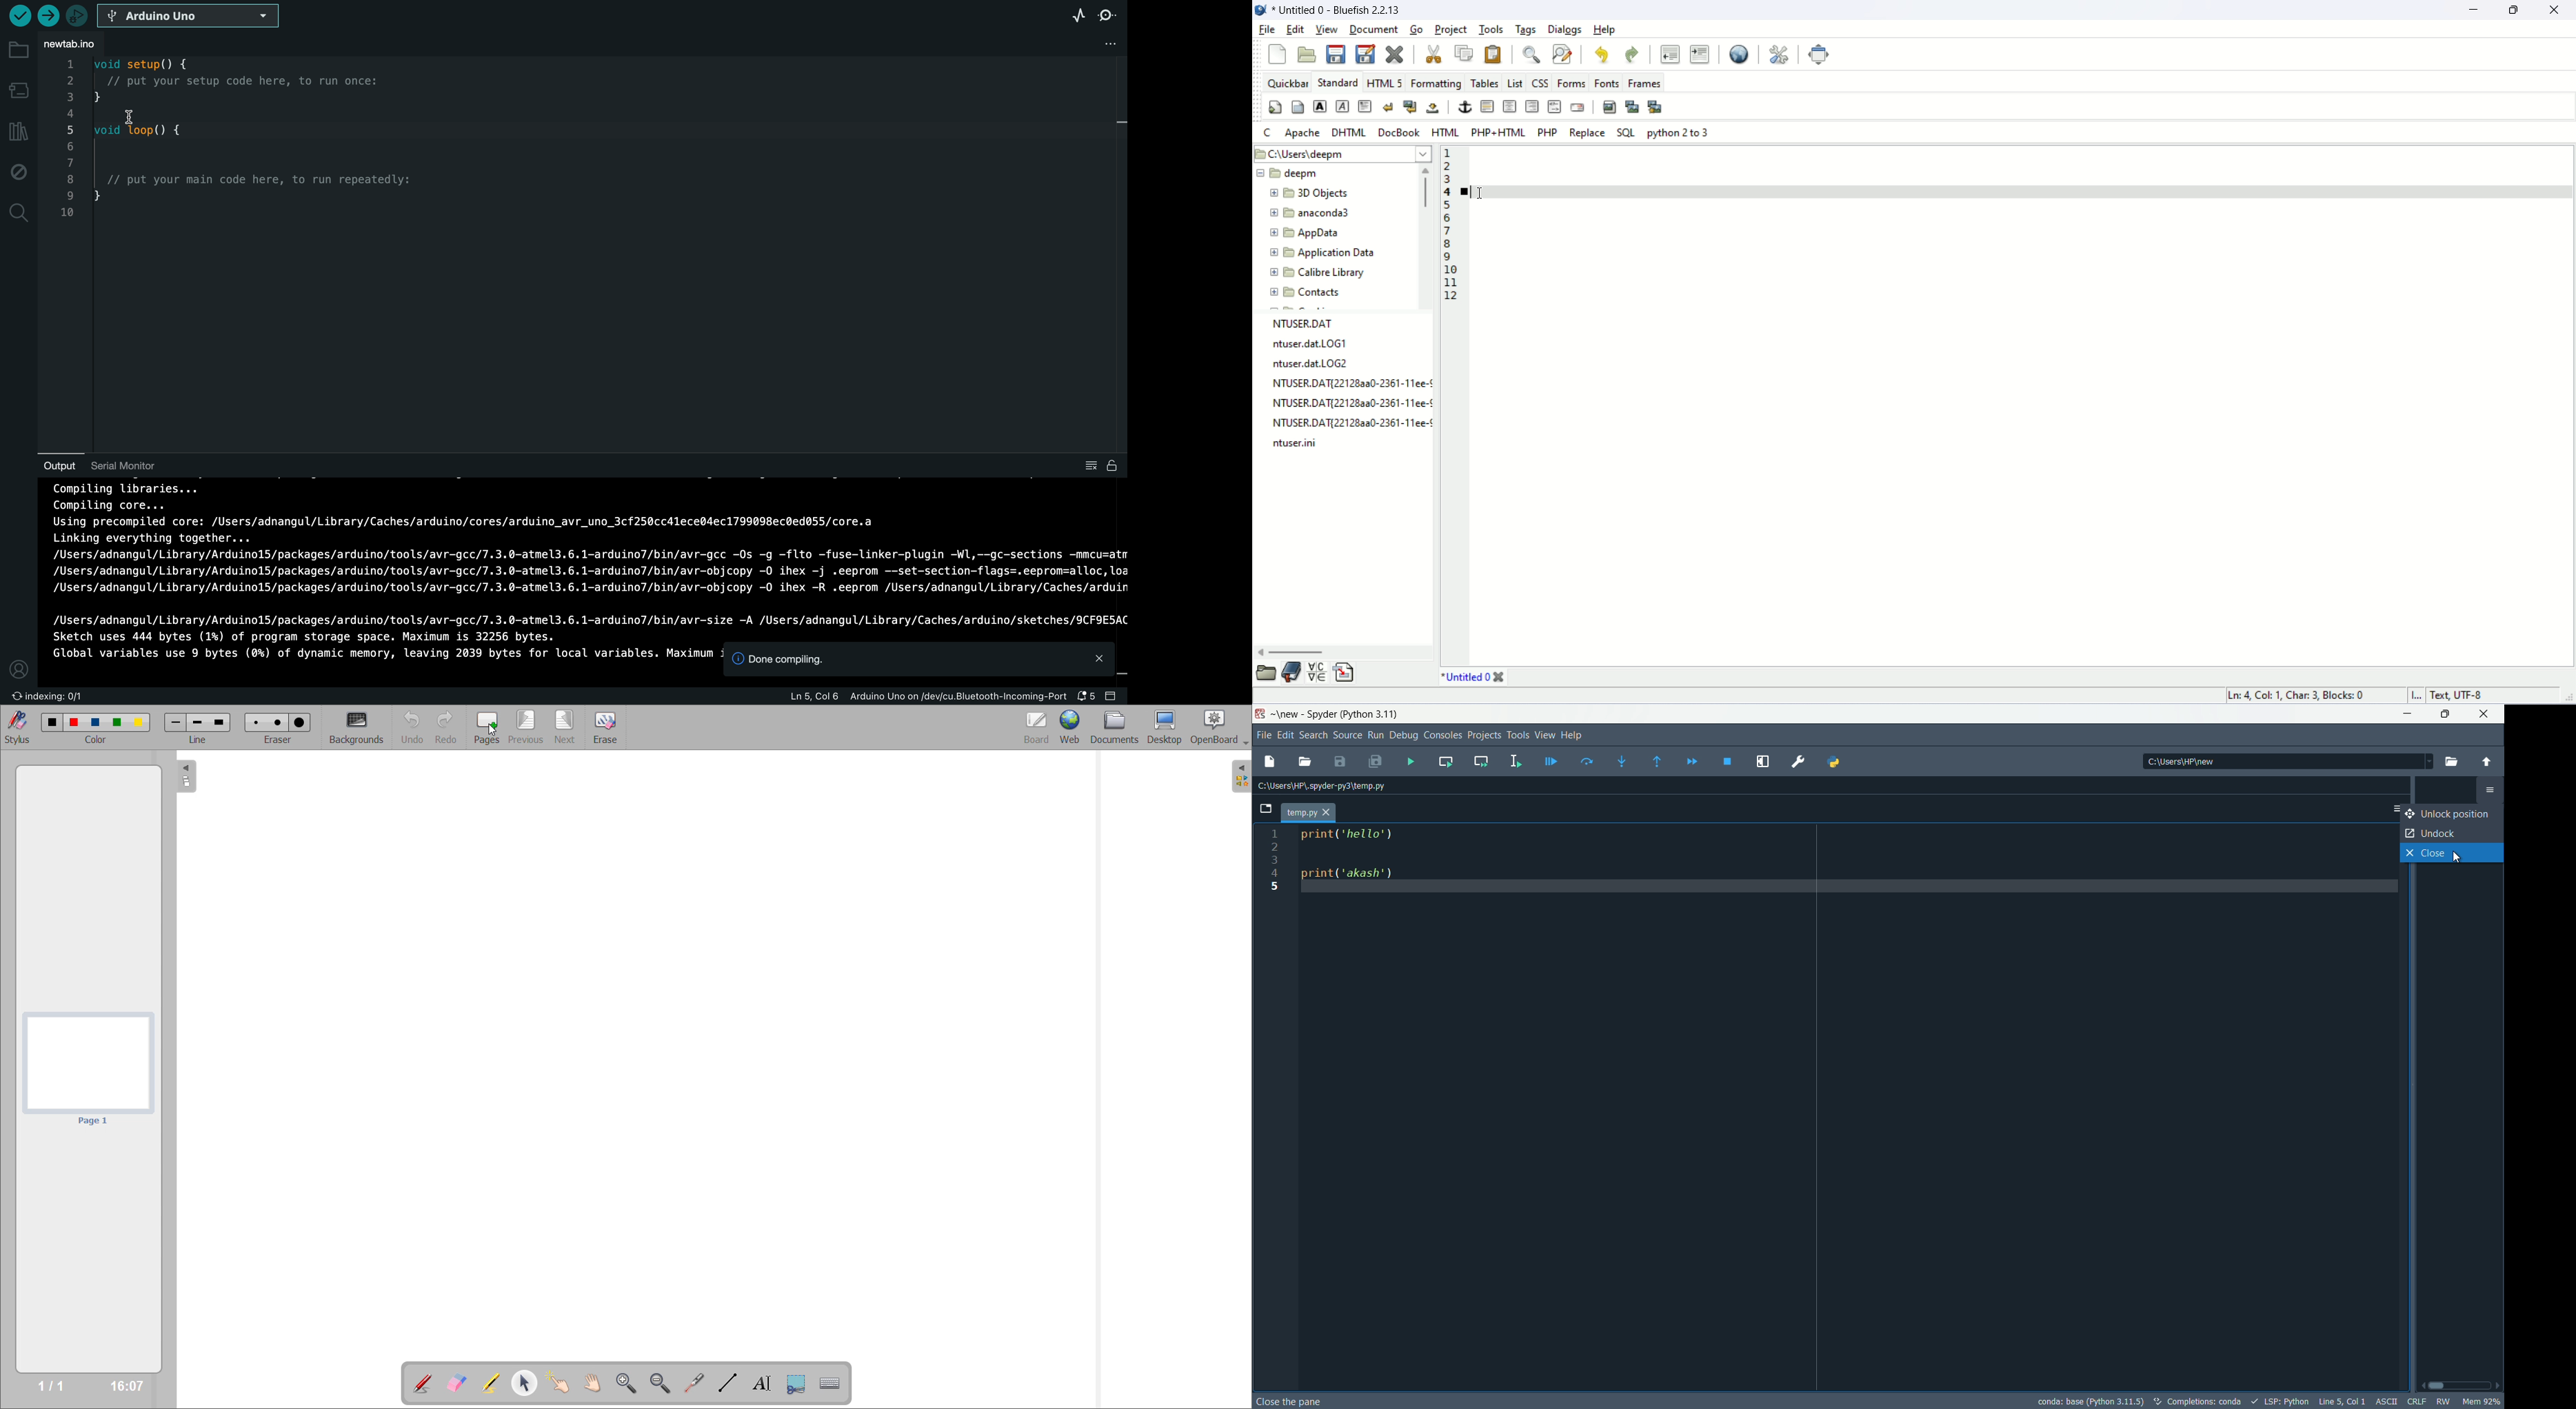 The width and height of the screenshot is (2576, 1428). What do you see at coordinates (1512, 761) in the screenshot?
I see `run selection` at bounding box center [1512, 761].